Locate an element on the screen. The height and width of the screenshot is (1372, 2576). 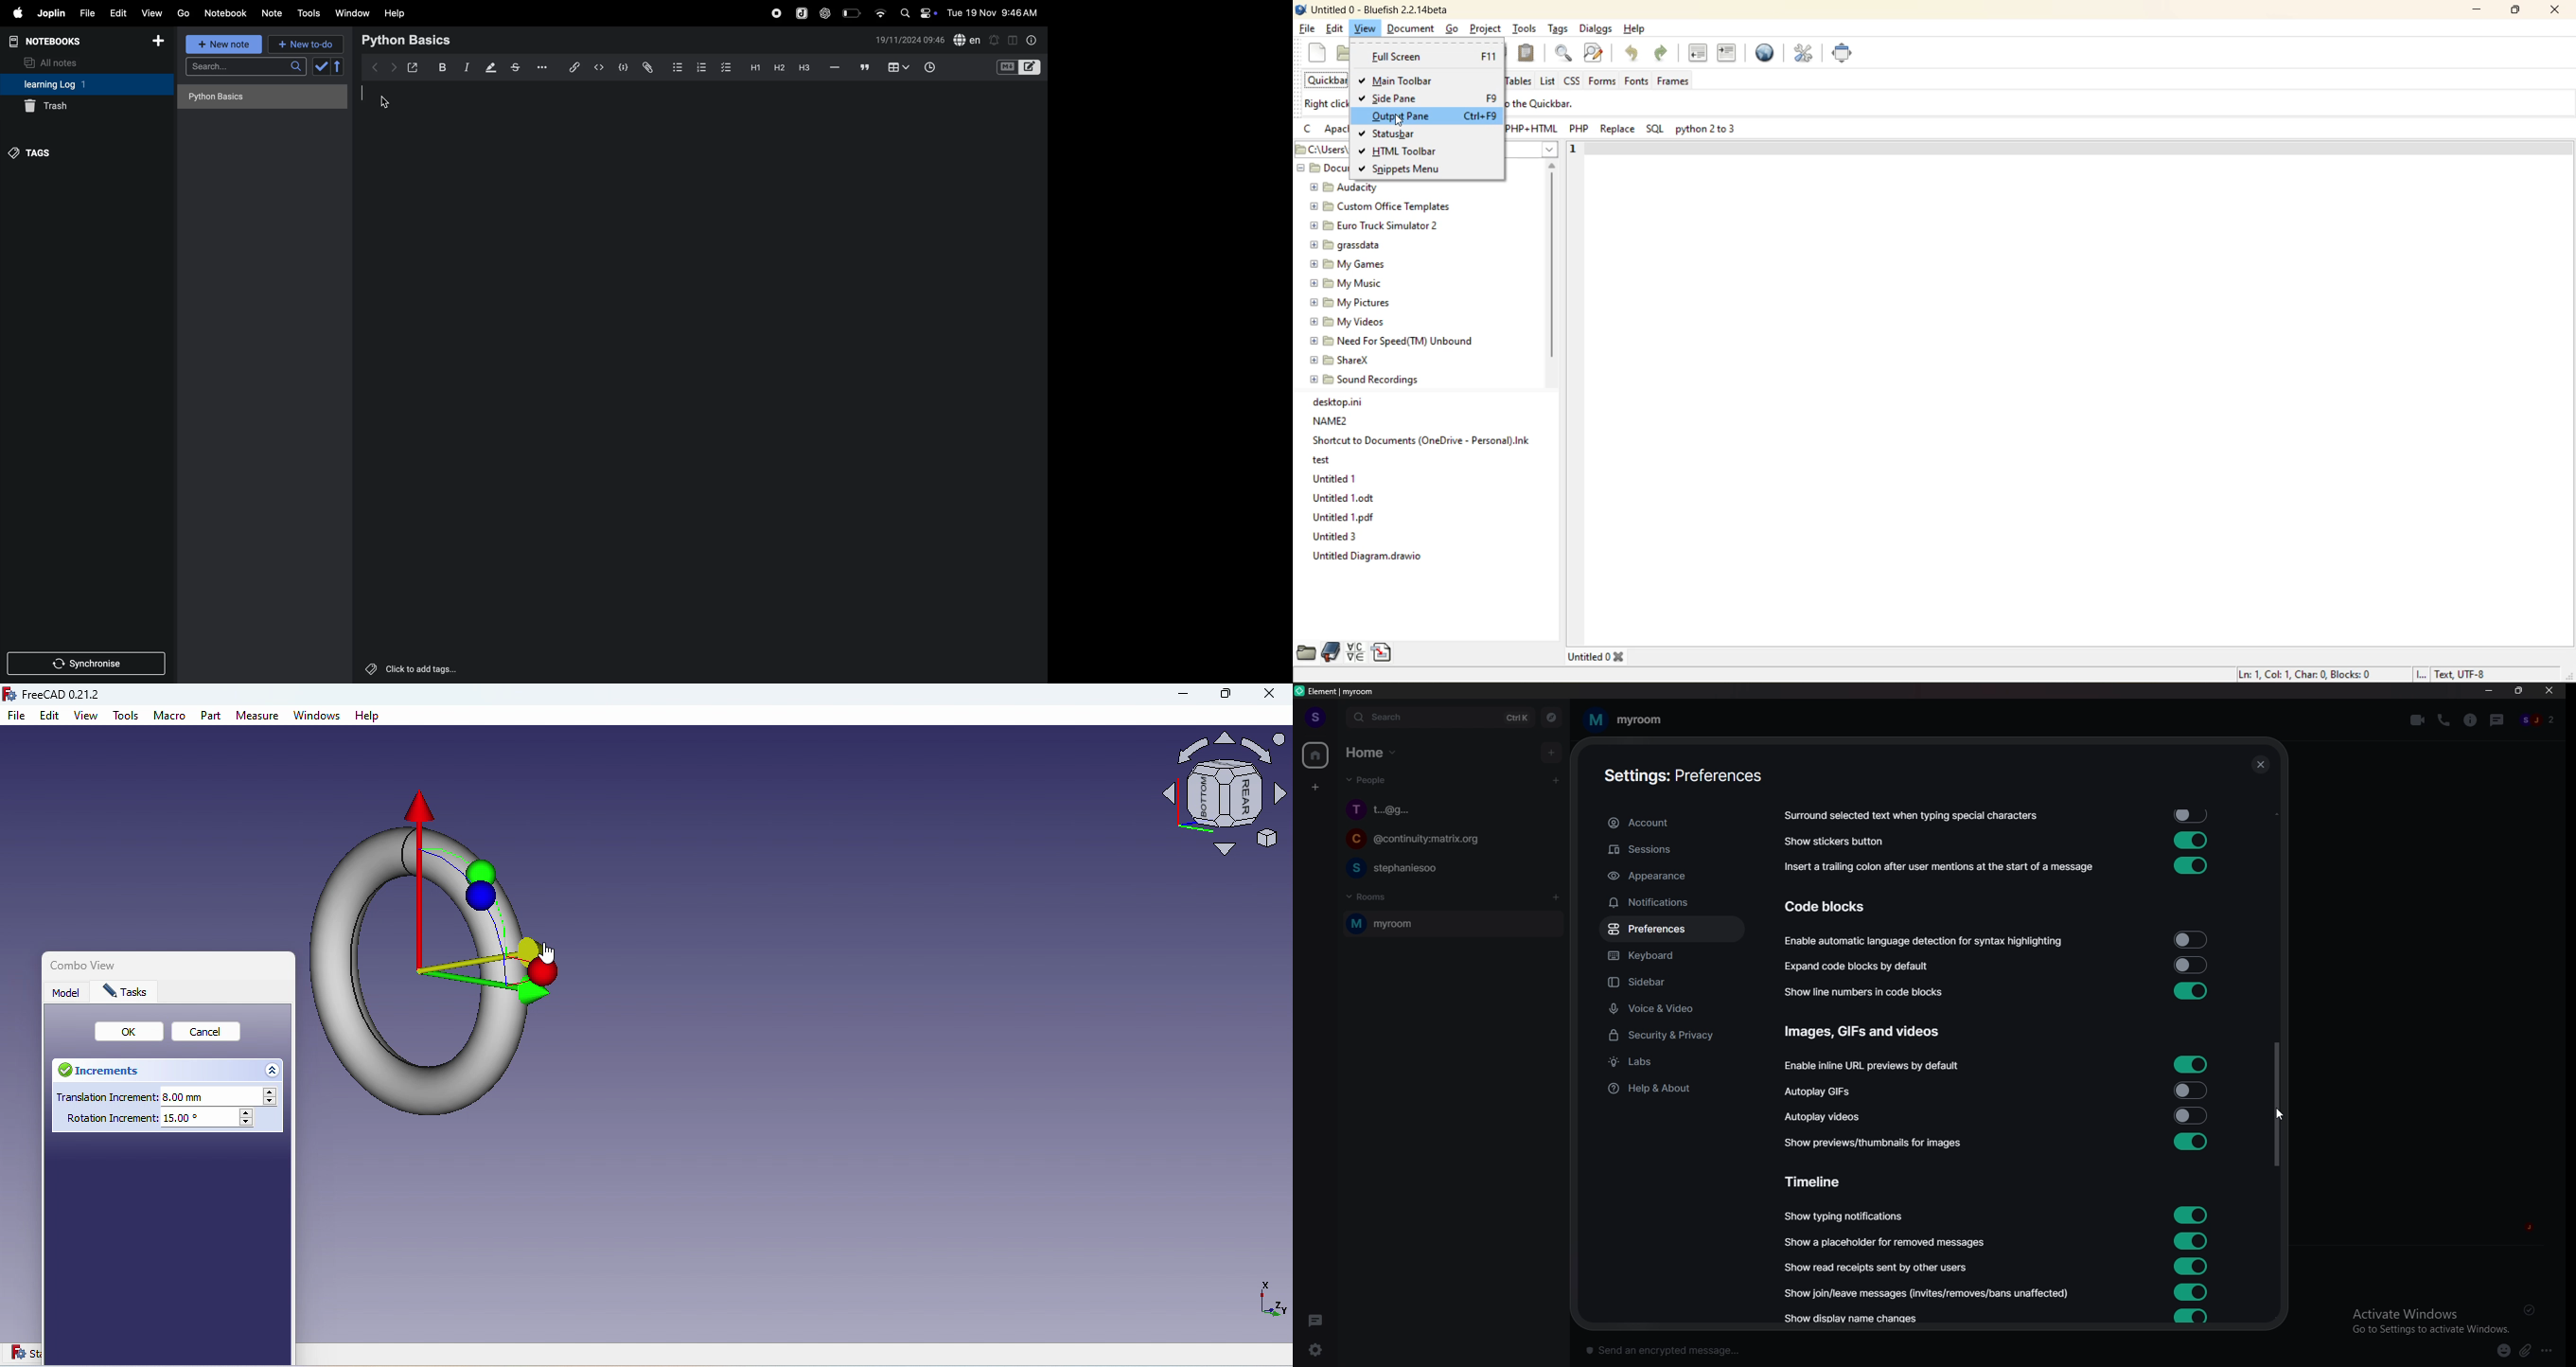
go is located at coordinates (182, 13).